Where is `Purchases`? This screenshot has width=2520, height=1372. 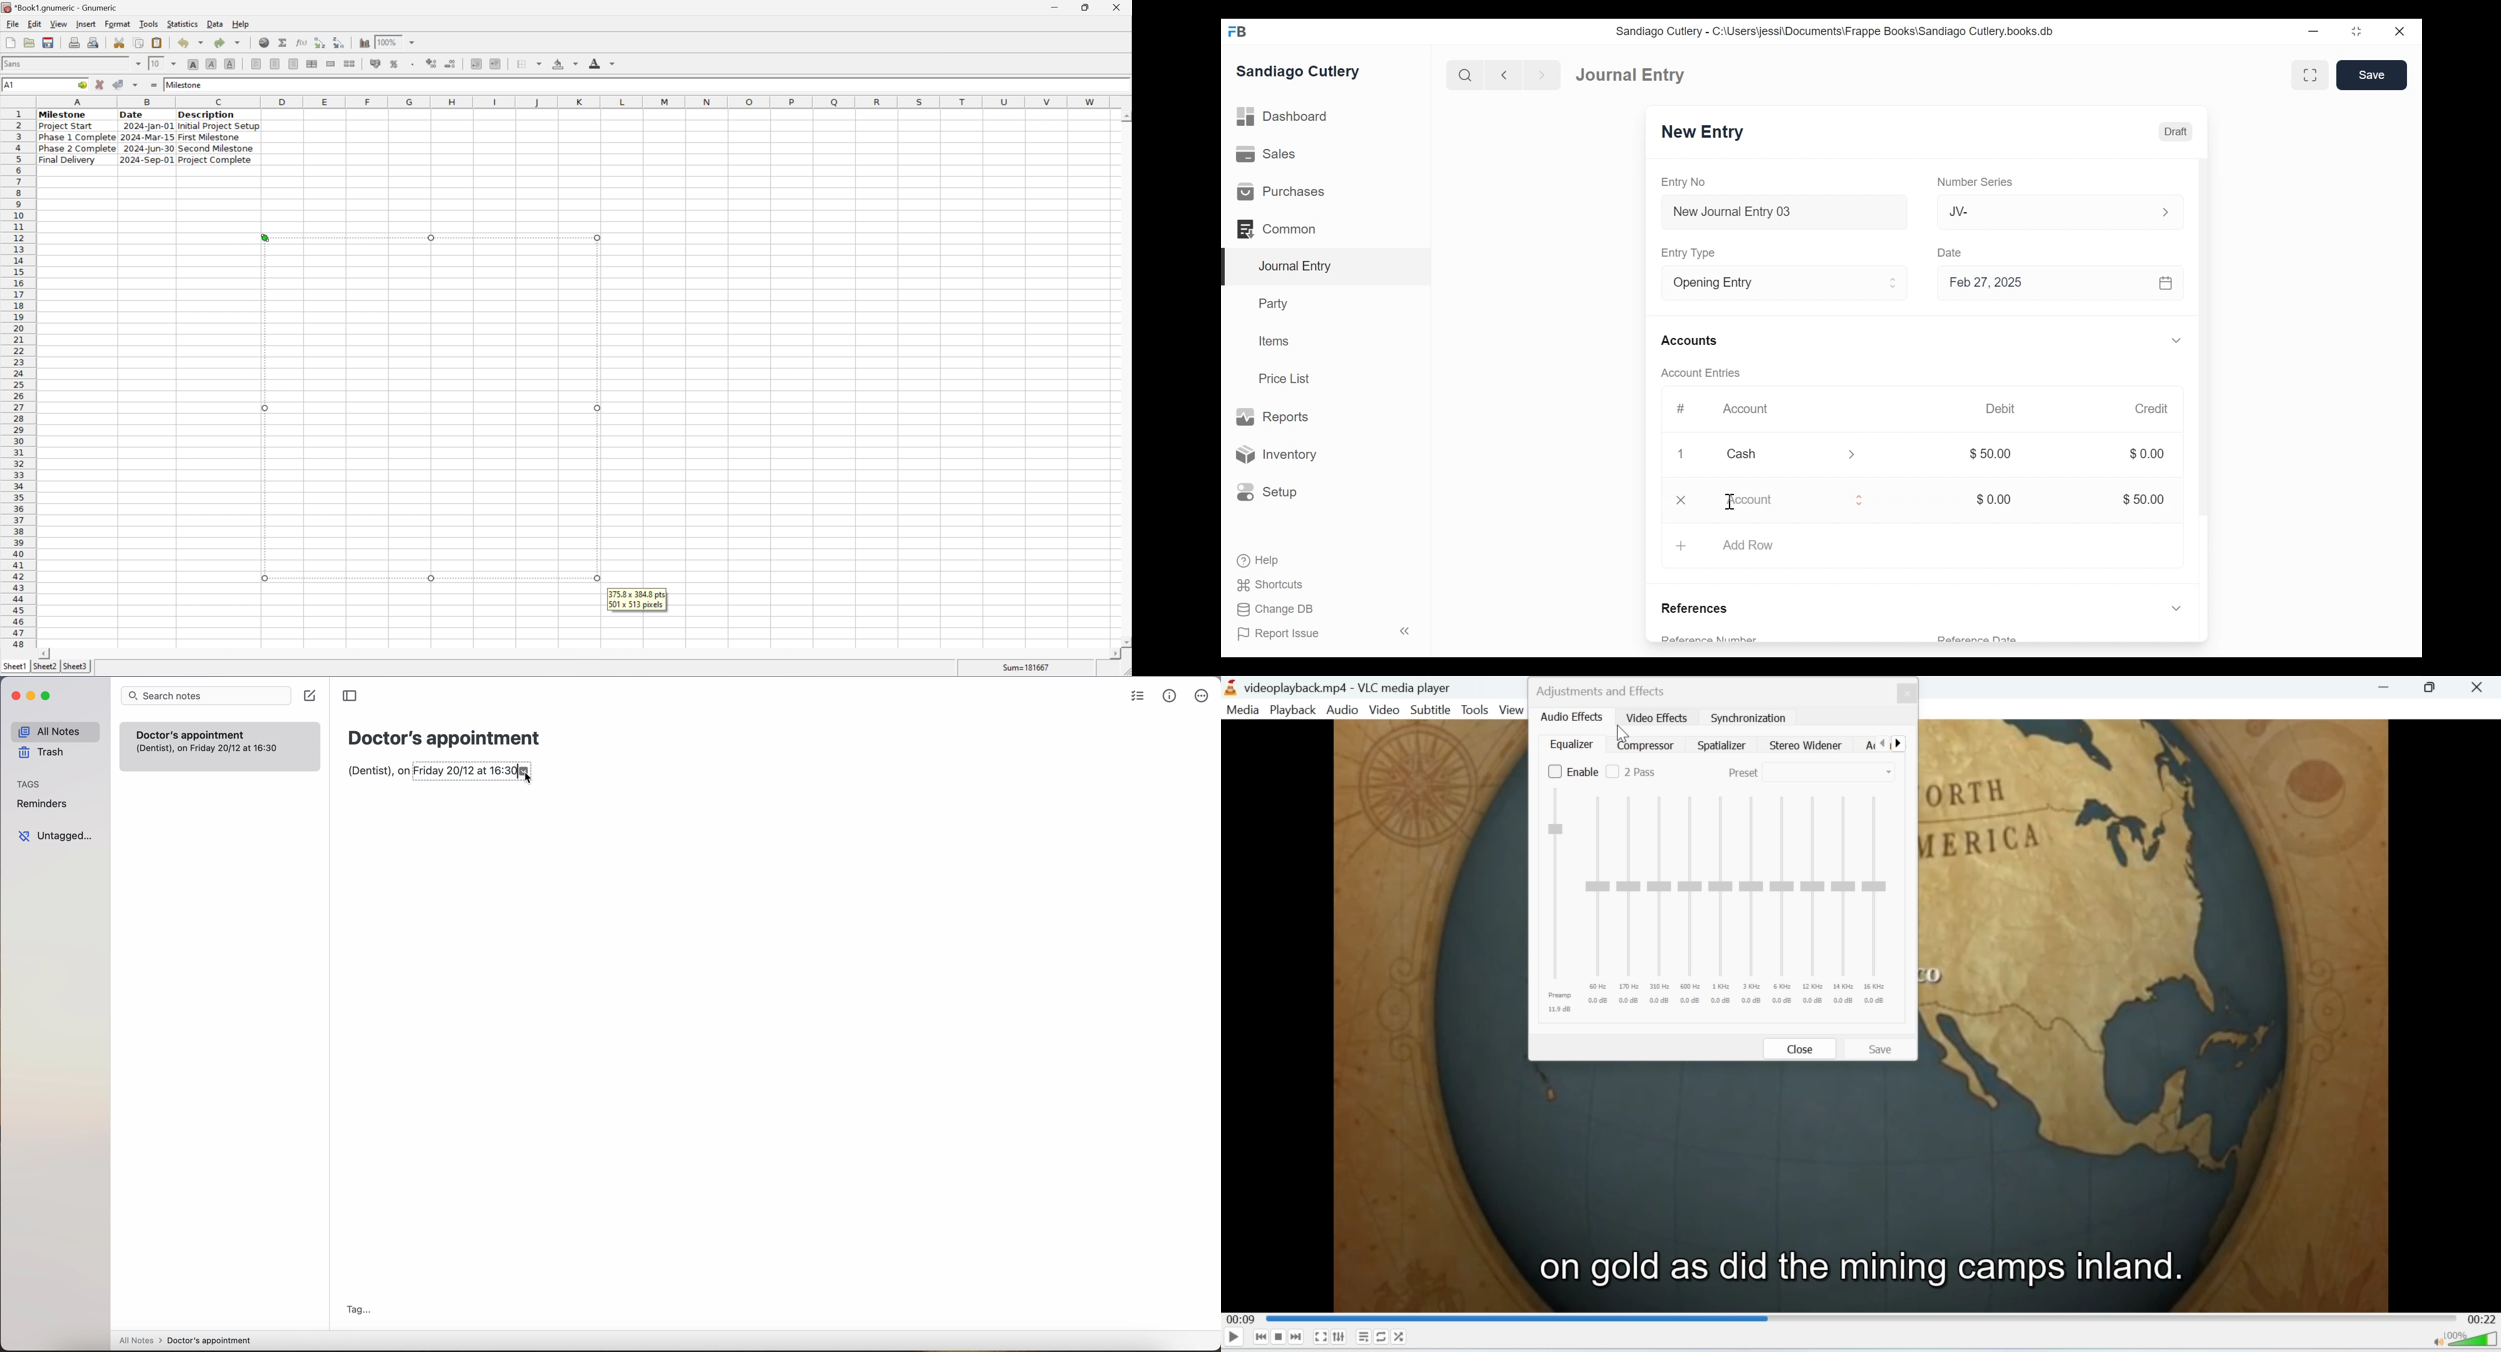
Purchases is located at coordinates (1283, 192).